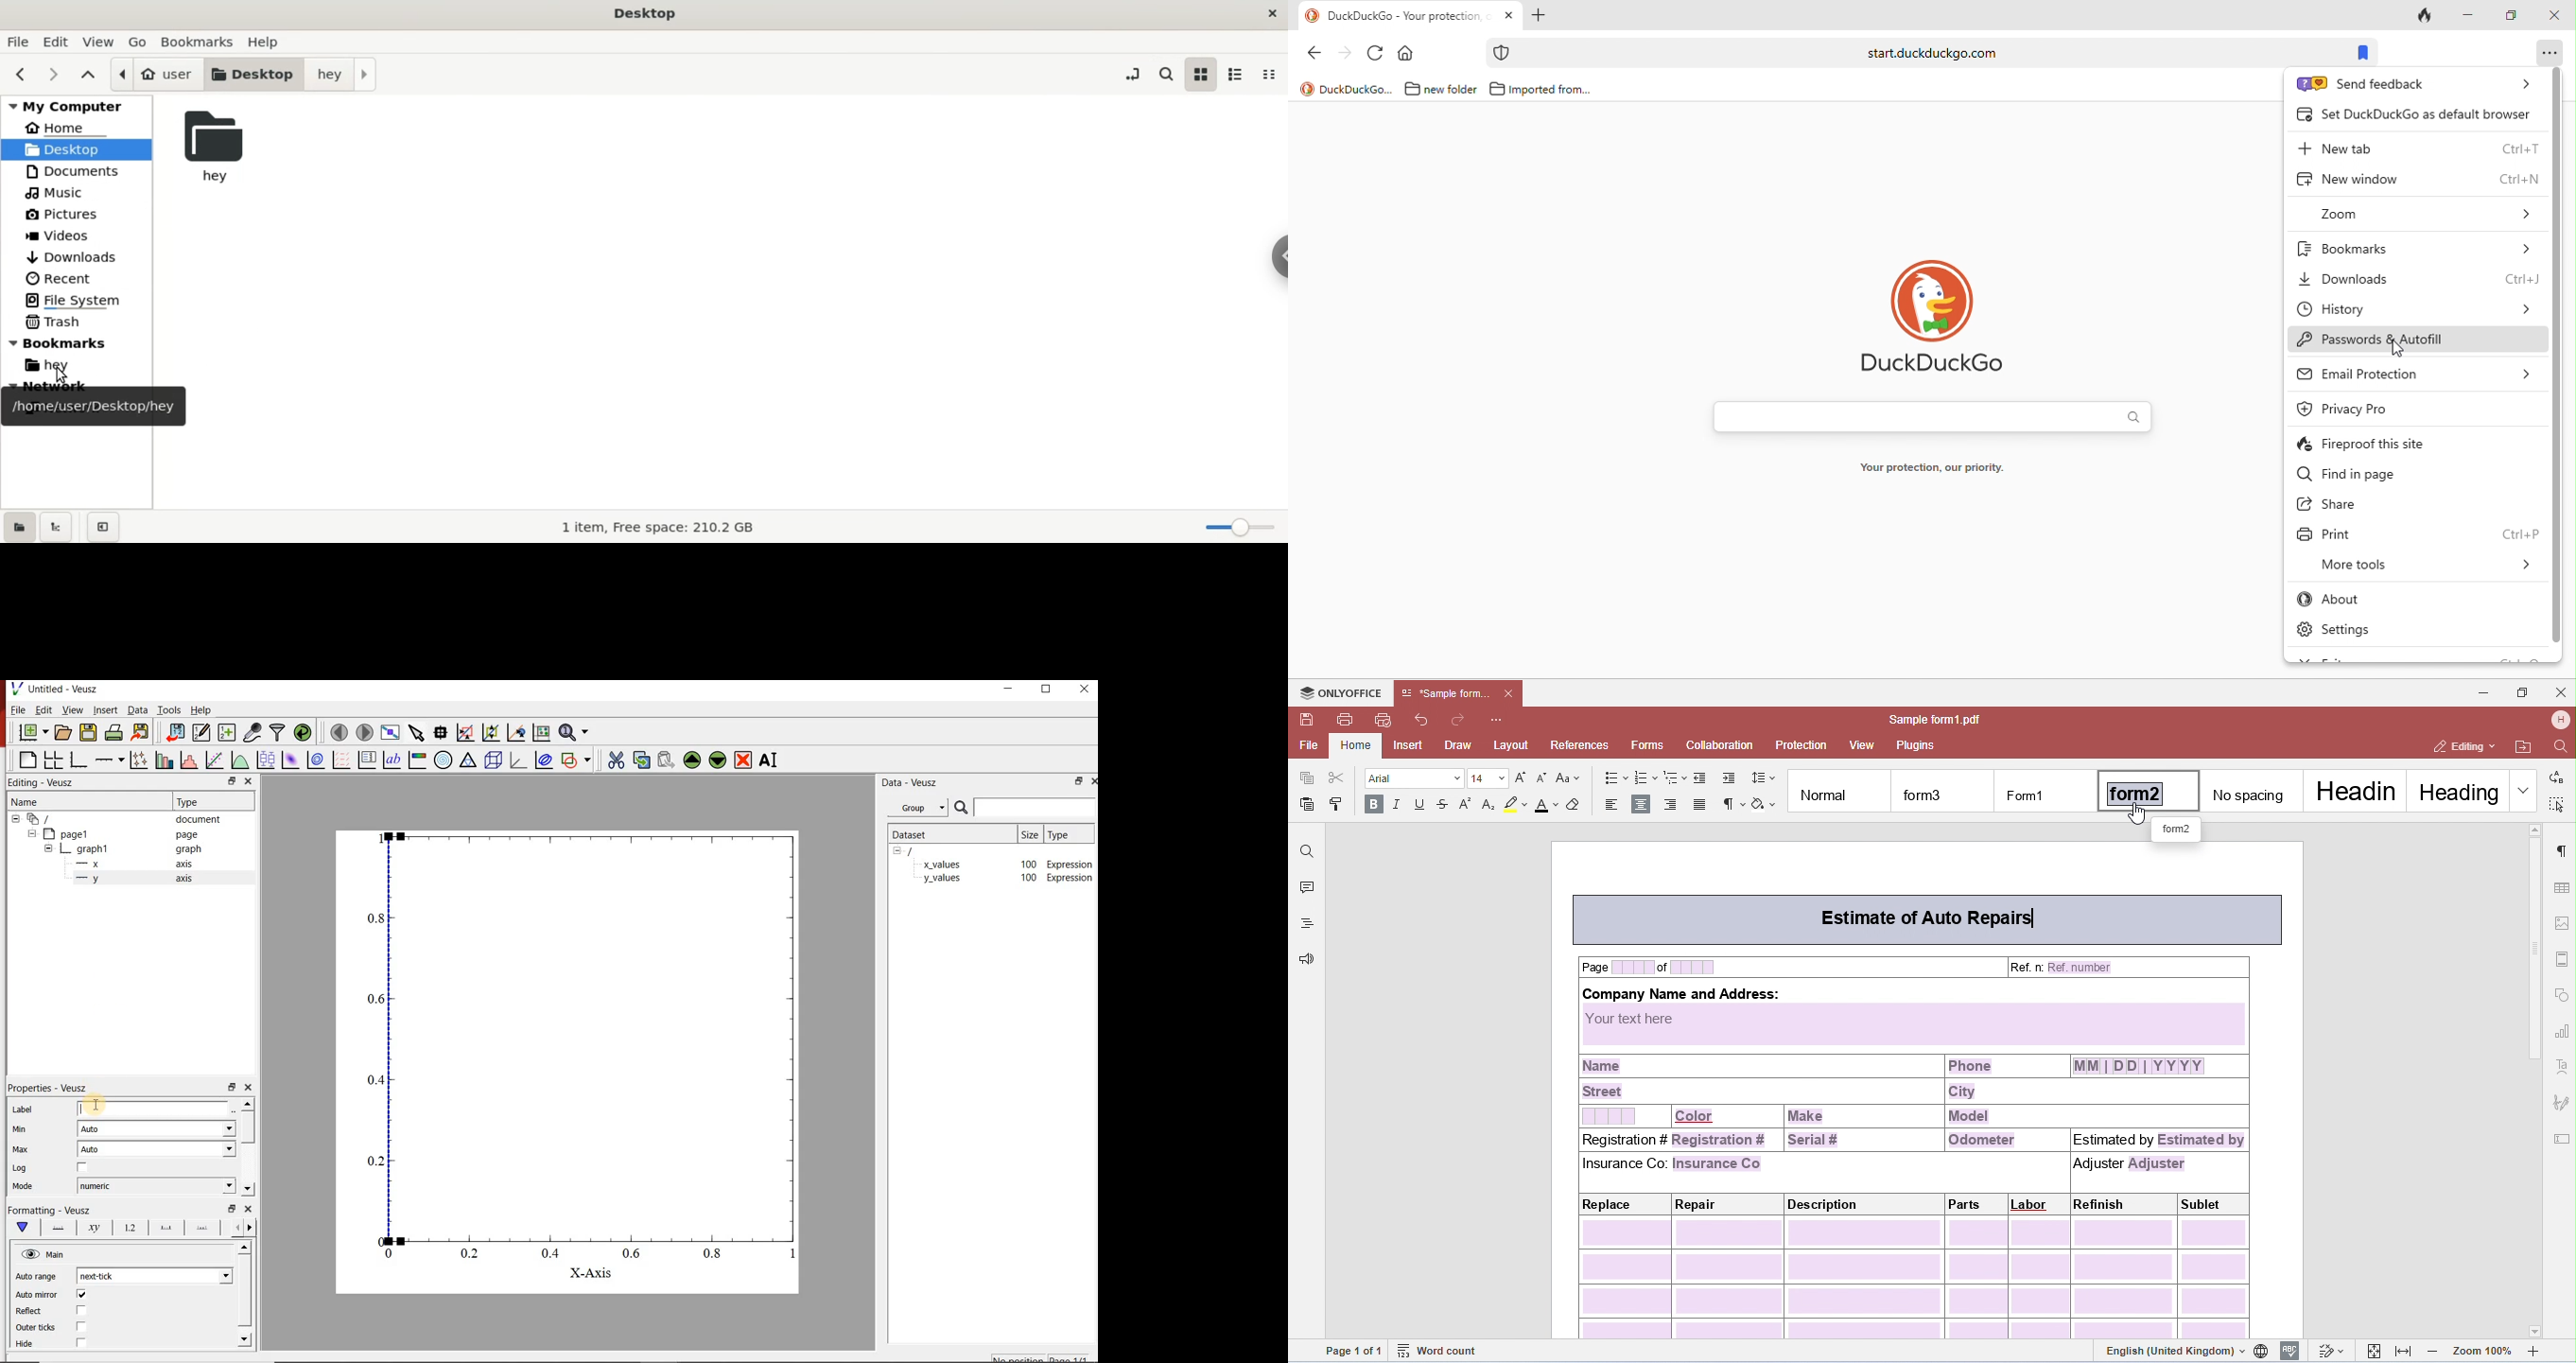 The image size is (2576, 1372). I want to click on input search, so click(1035, 807).